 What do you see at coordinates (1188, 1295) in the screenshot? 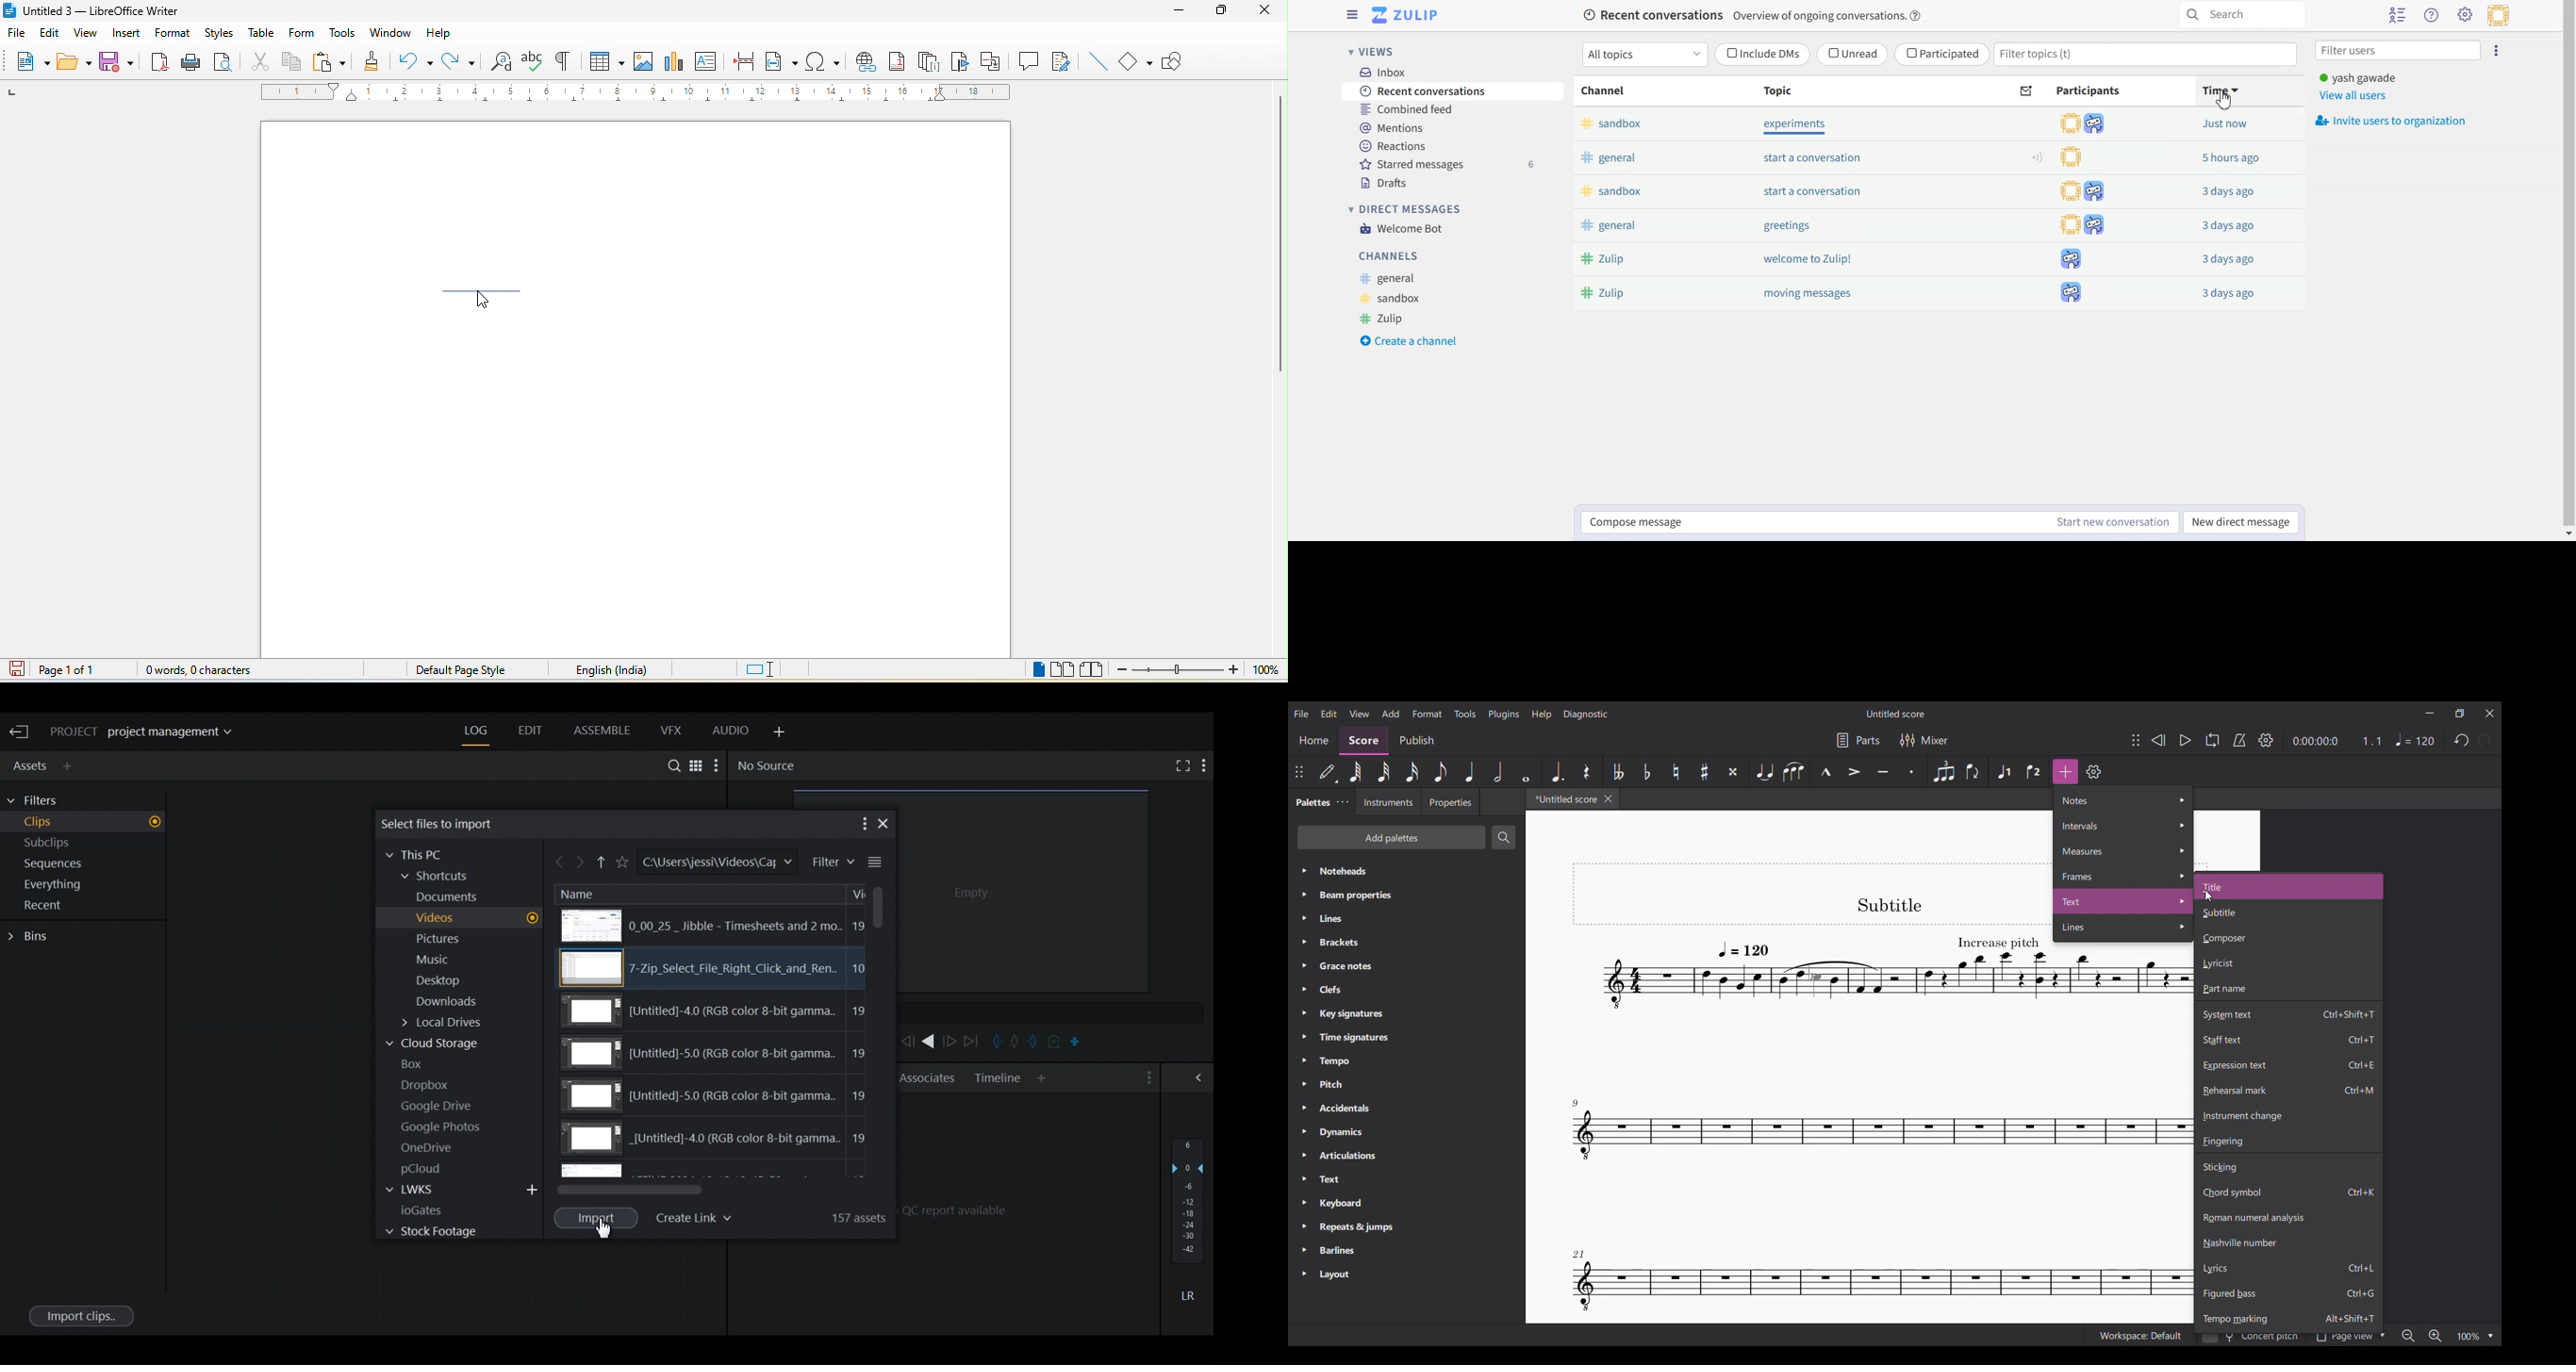
I see `Mute` at bounding box center [1188, 1295].